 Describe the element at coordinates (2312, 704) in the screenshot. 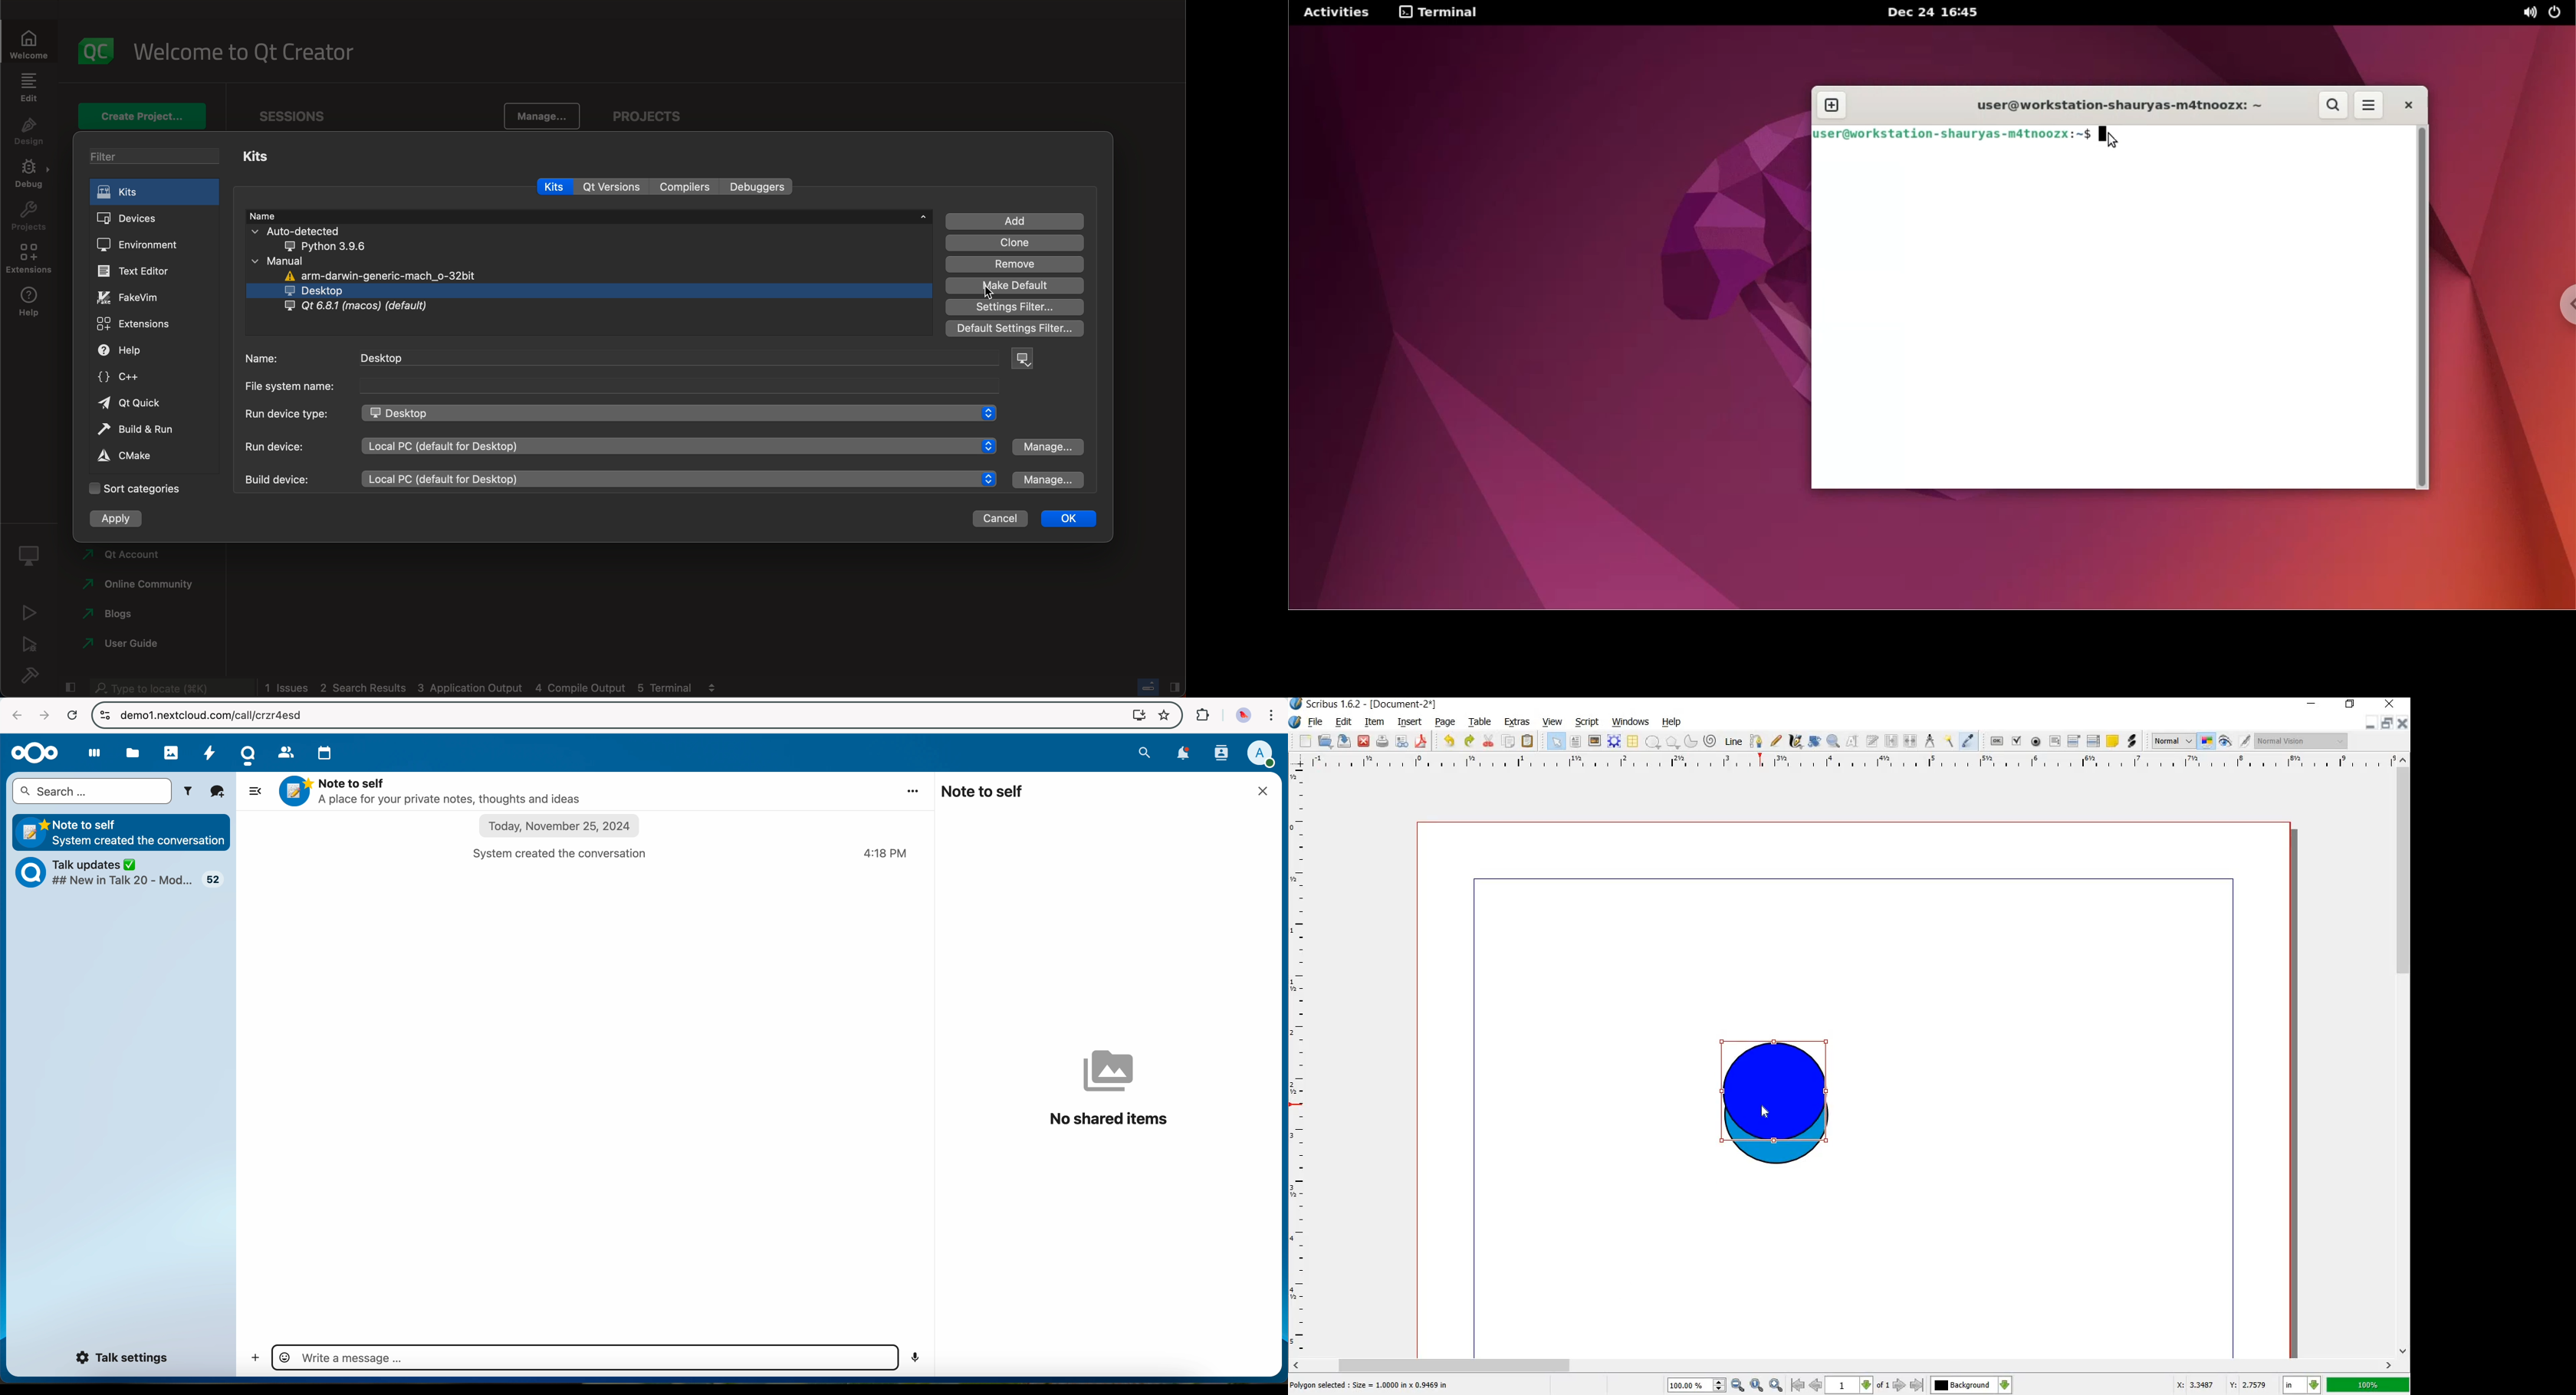

I see `minimize` at that location.